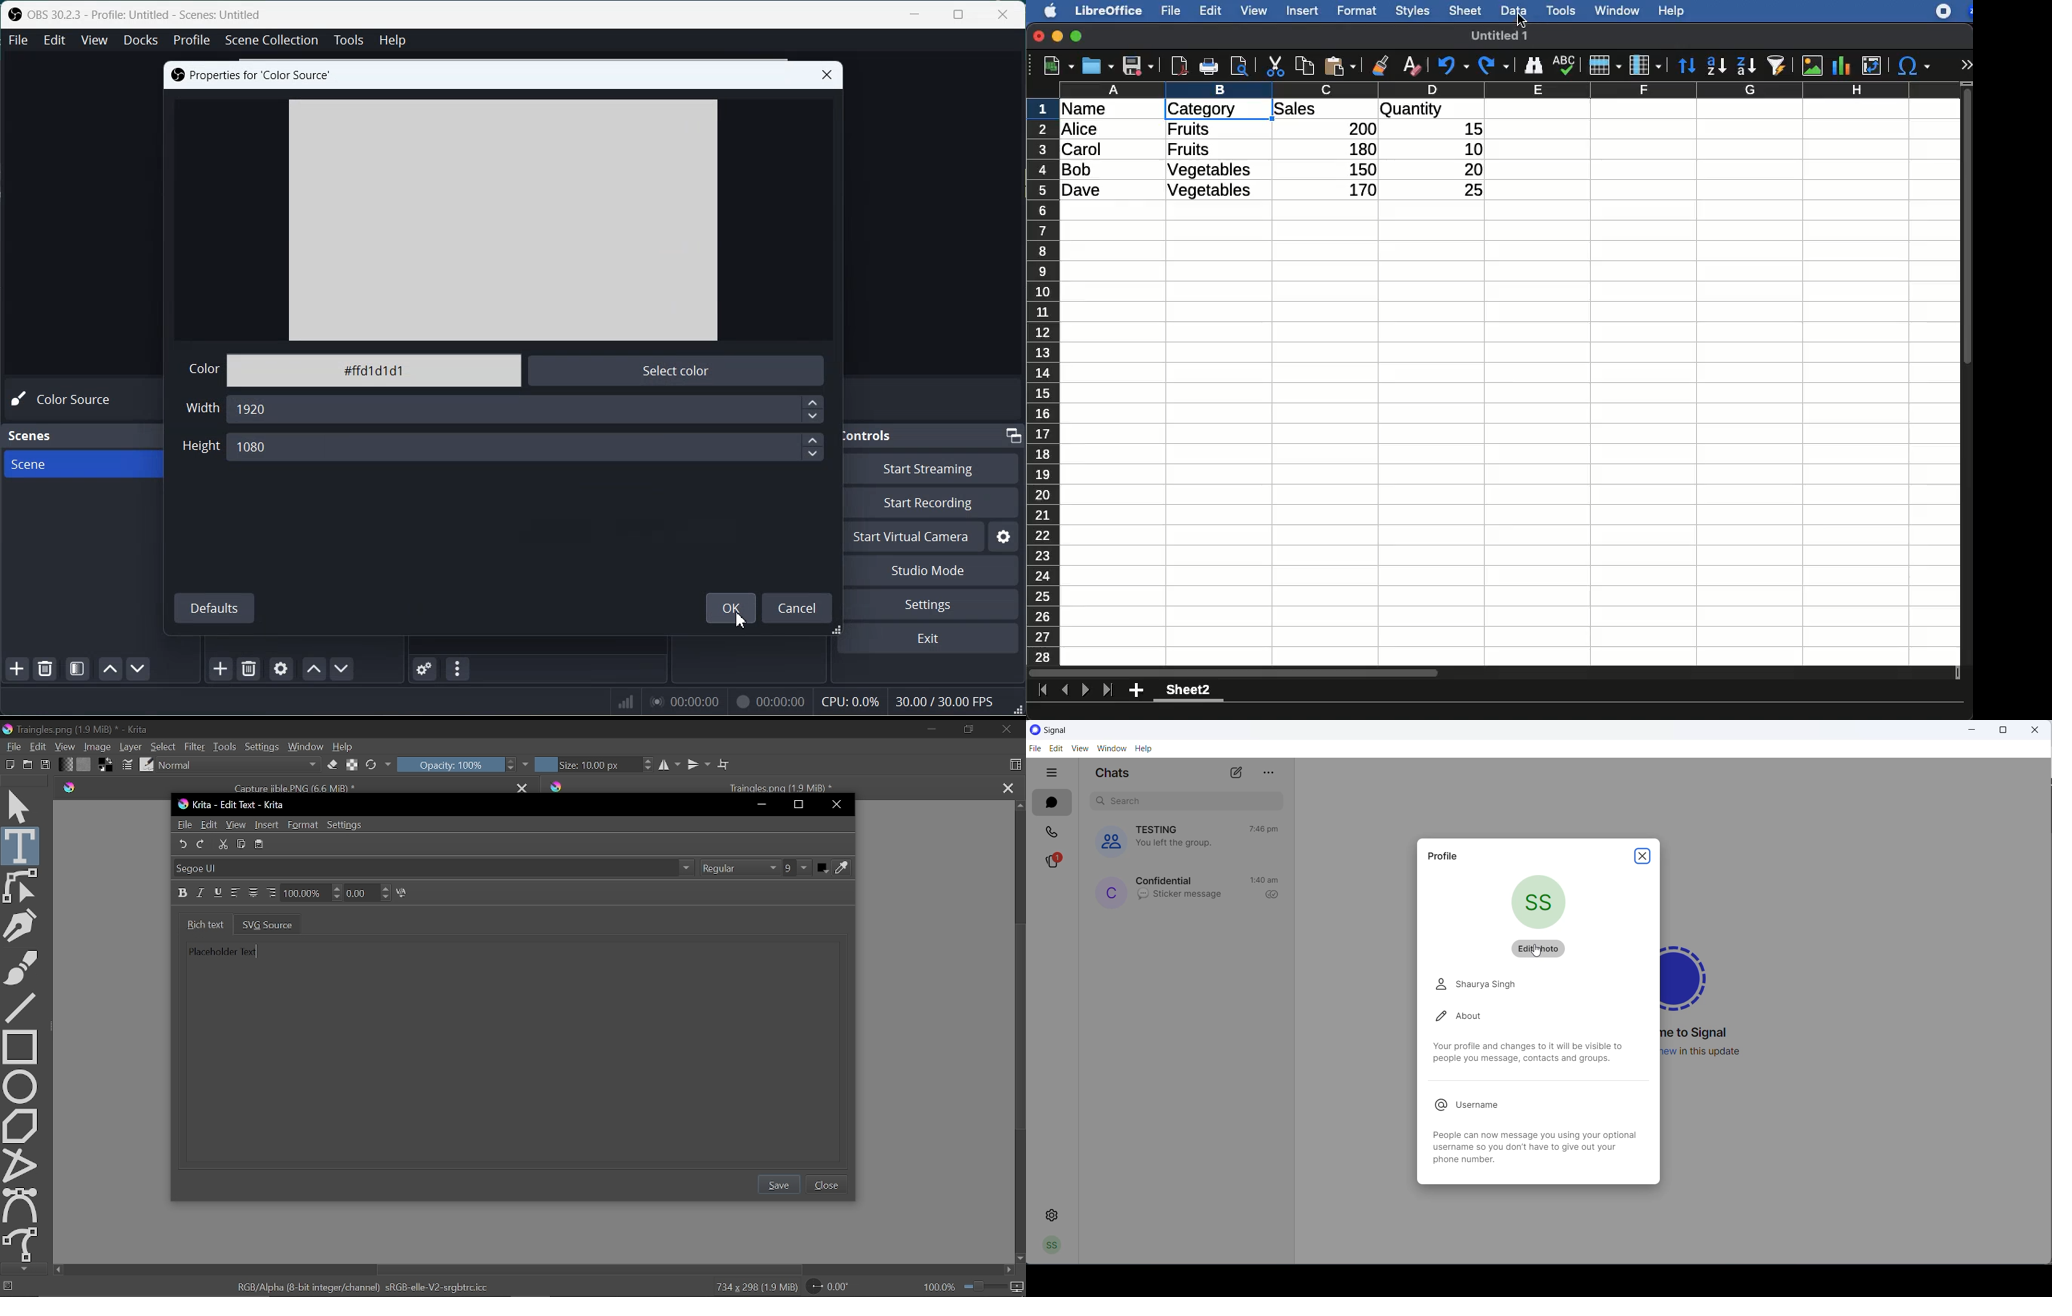 The image size is (2072, 1316). What do you see at coordinates (1254, 10) in the screenshot?
I see `view` at bounding box center [1254, 10].